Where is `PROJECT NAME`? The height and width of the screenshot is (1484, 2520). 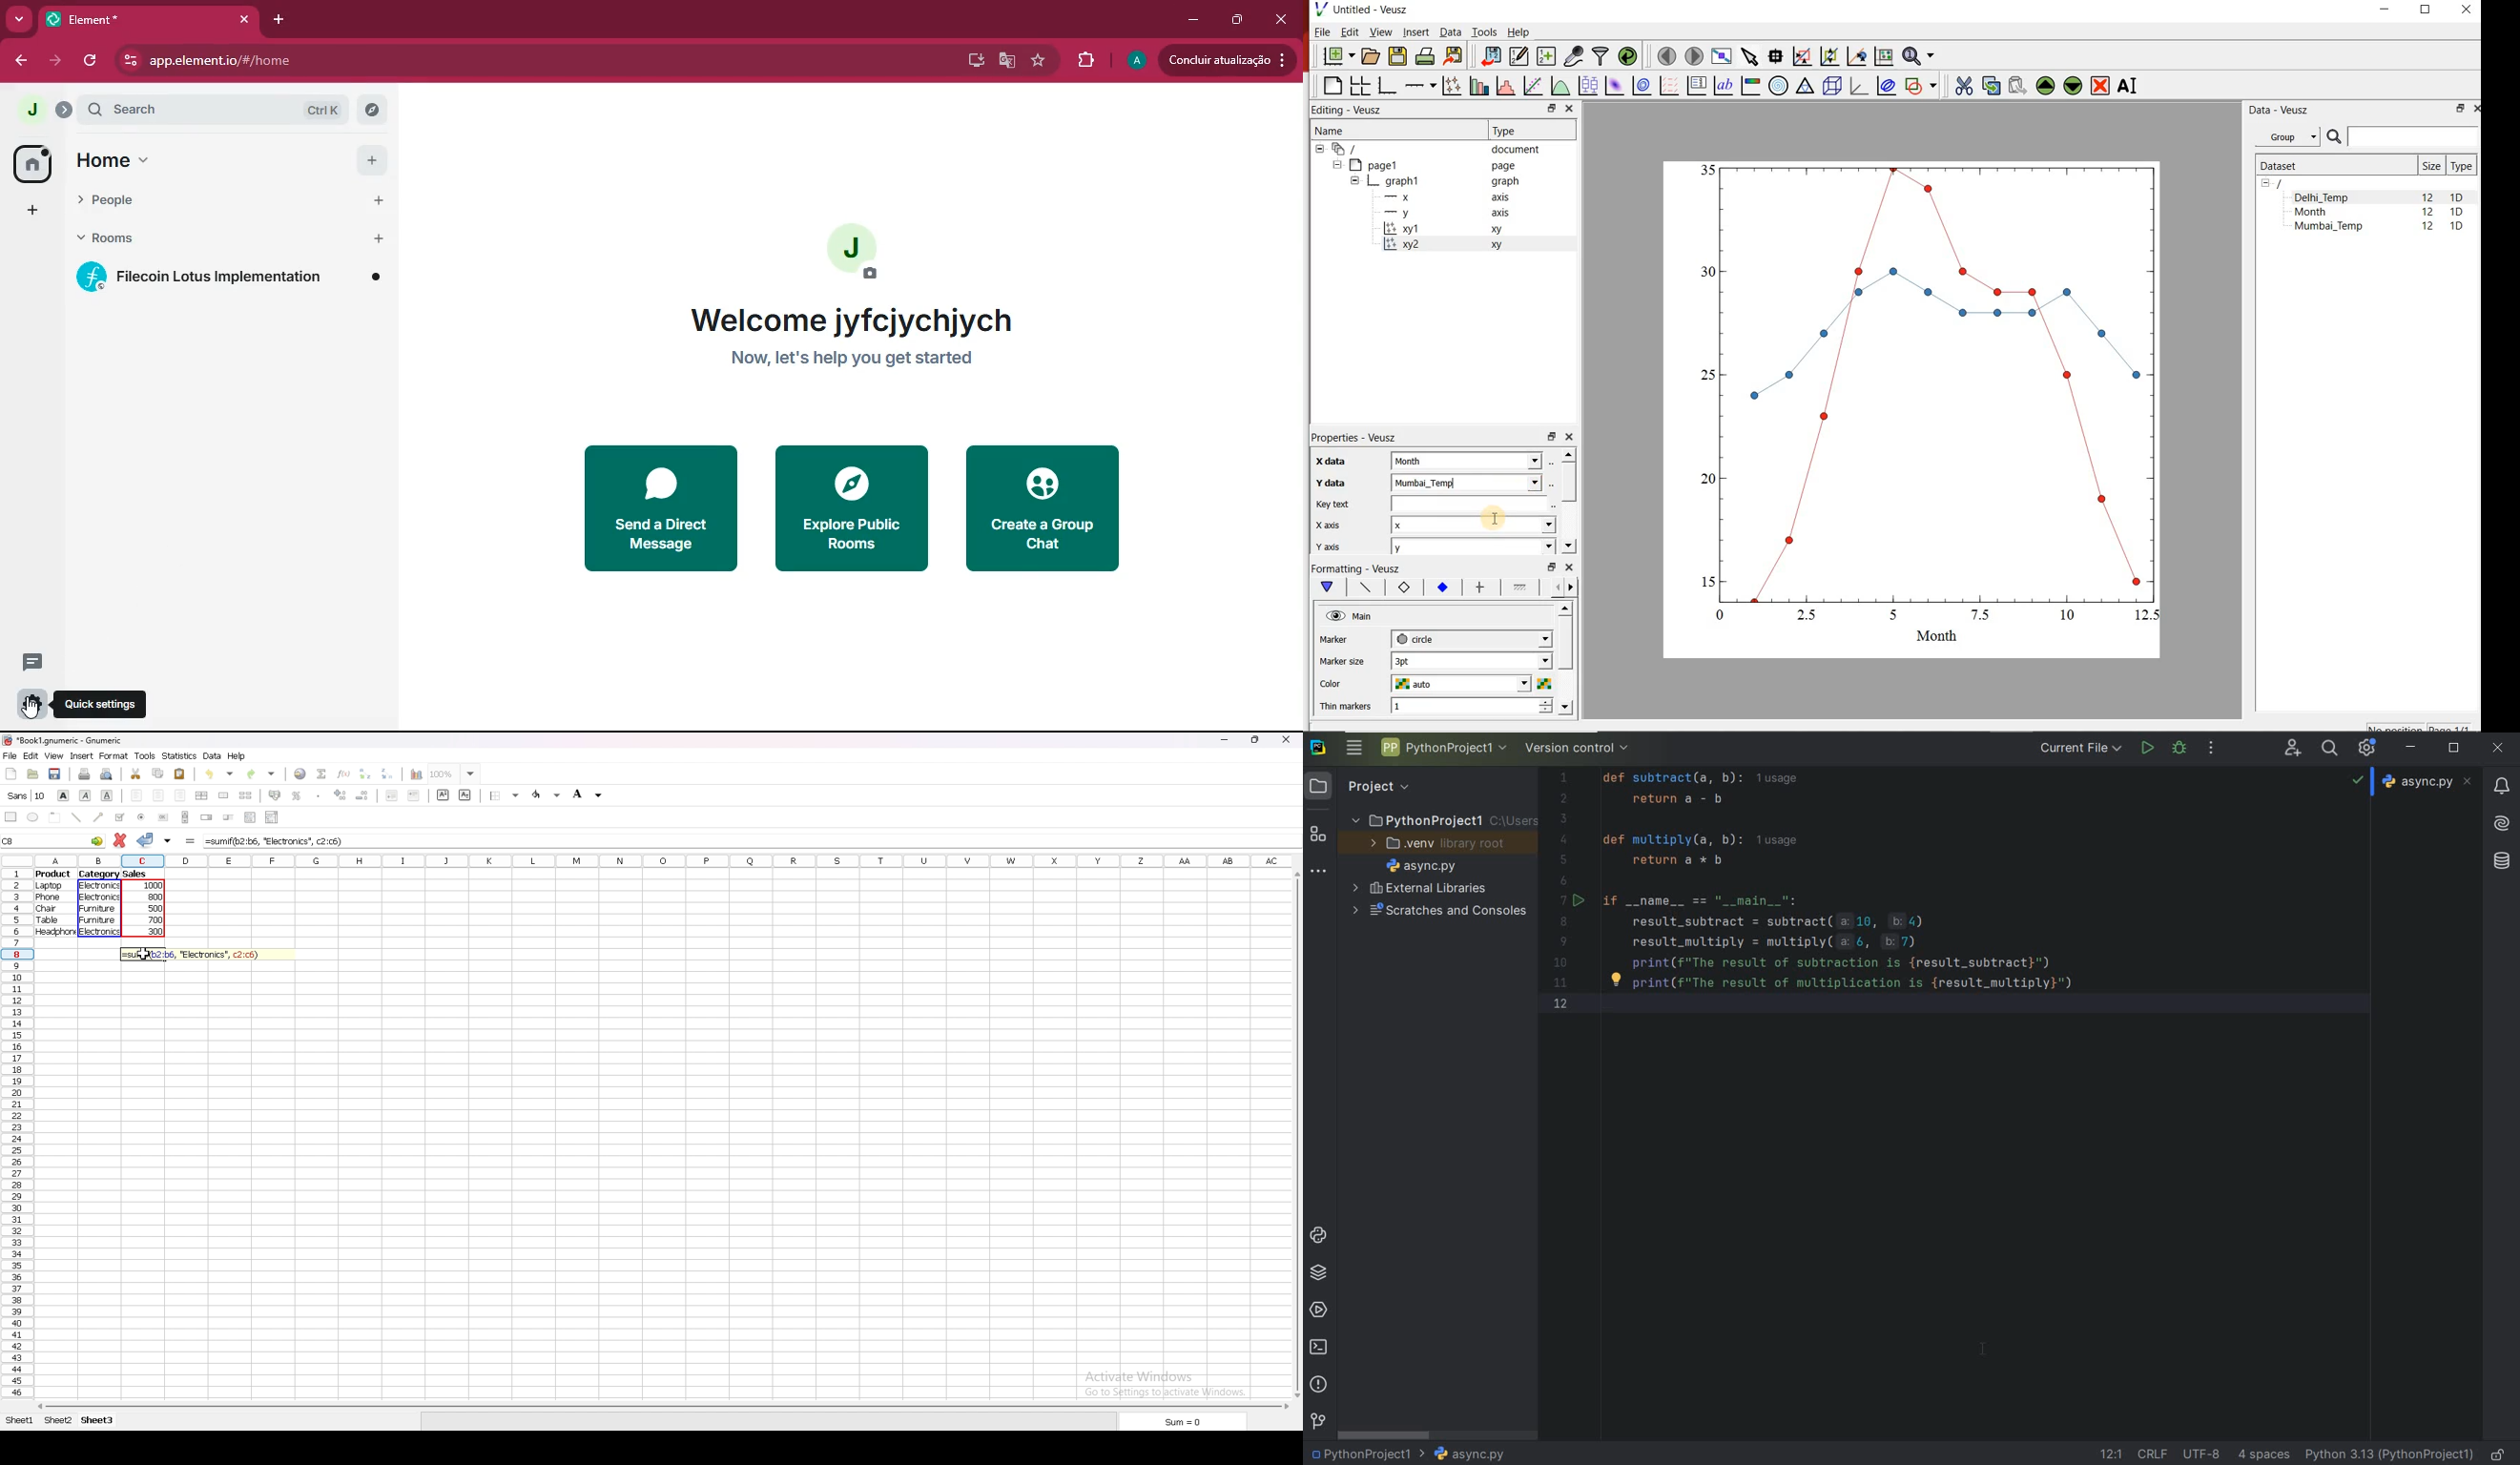 PROJECT NAME is located at coordinates (1443, 750).